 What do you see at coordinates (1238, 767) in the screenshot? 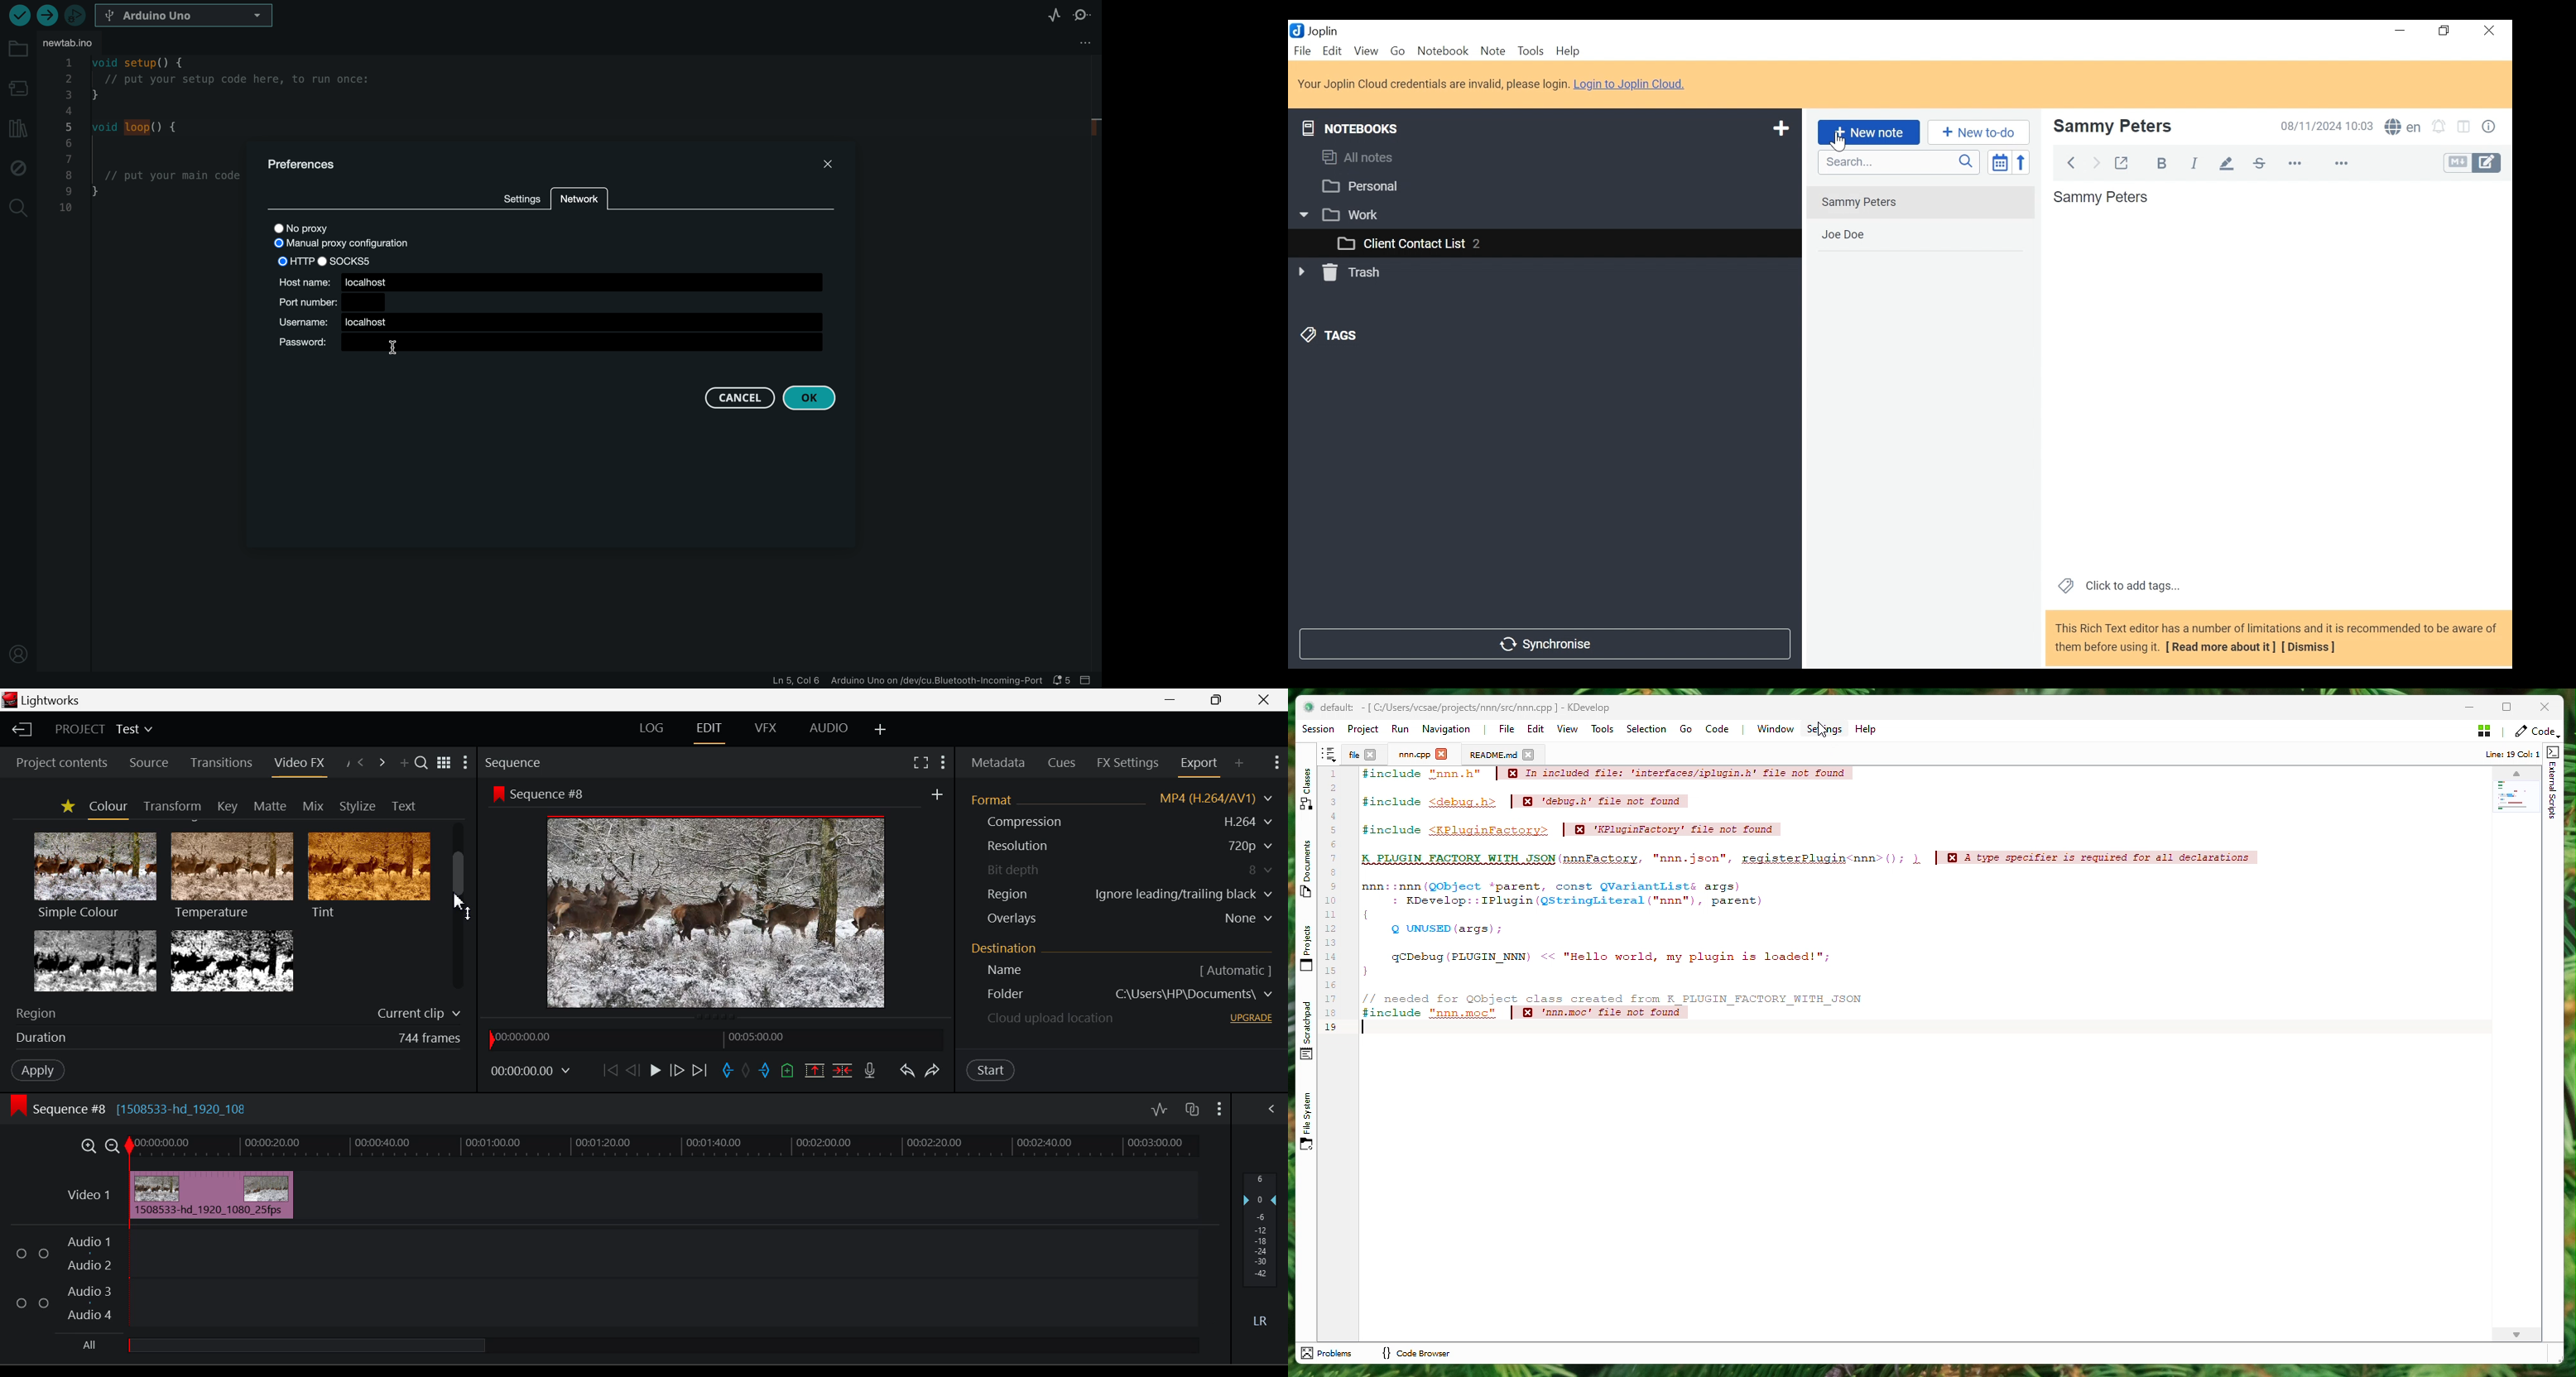
I see `Add Panel` at bounding box center [1238, 767].